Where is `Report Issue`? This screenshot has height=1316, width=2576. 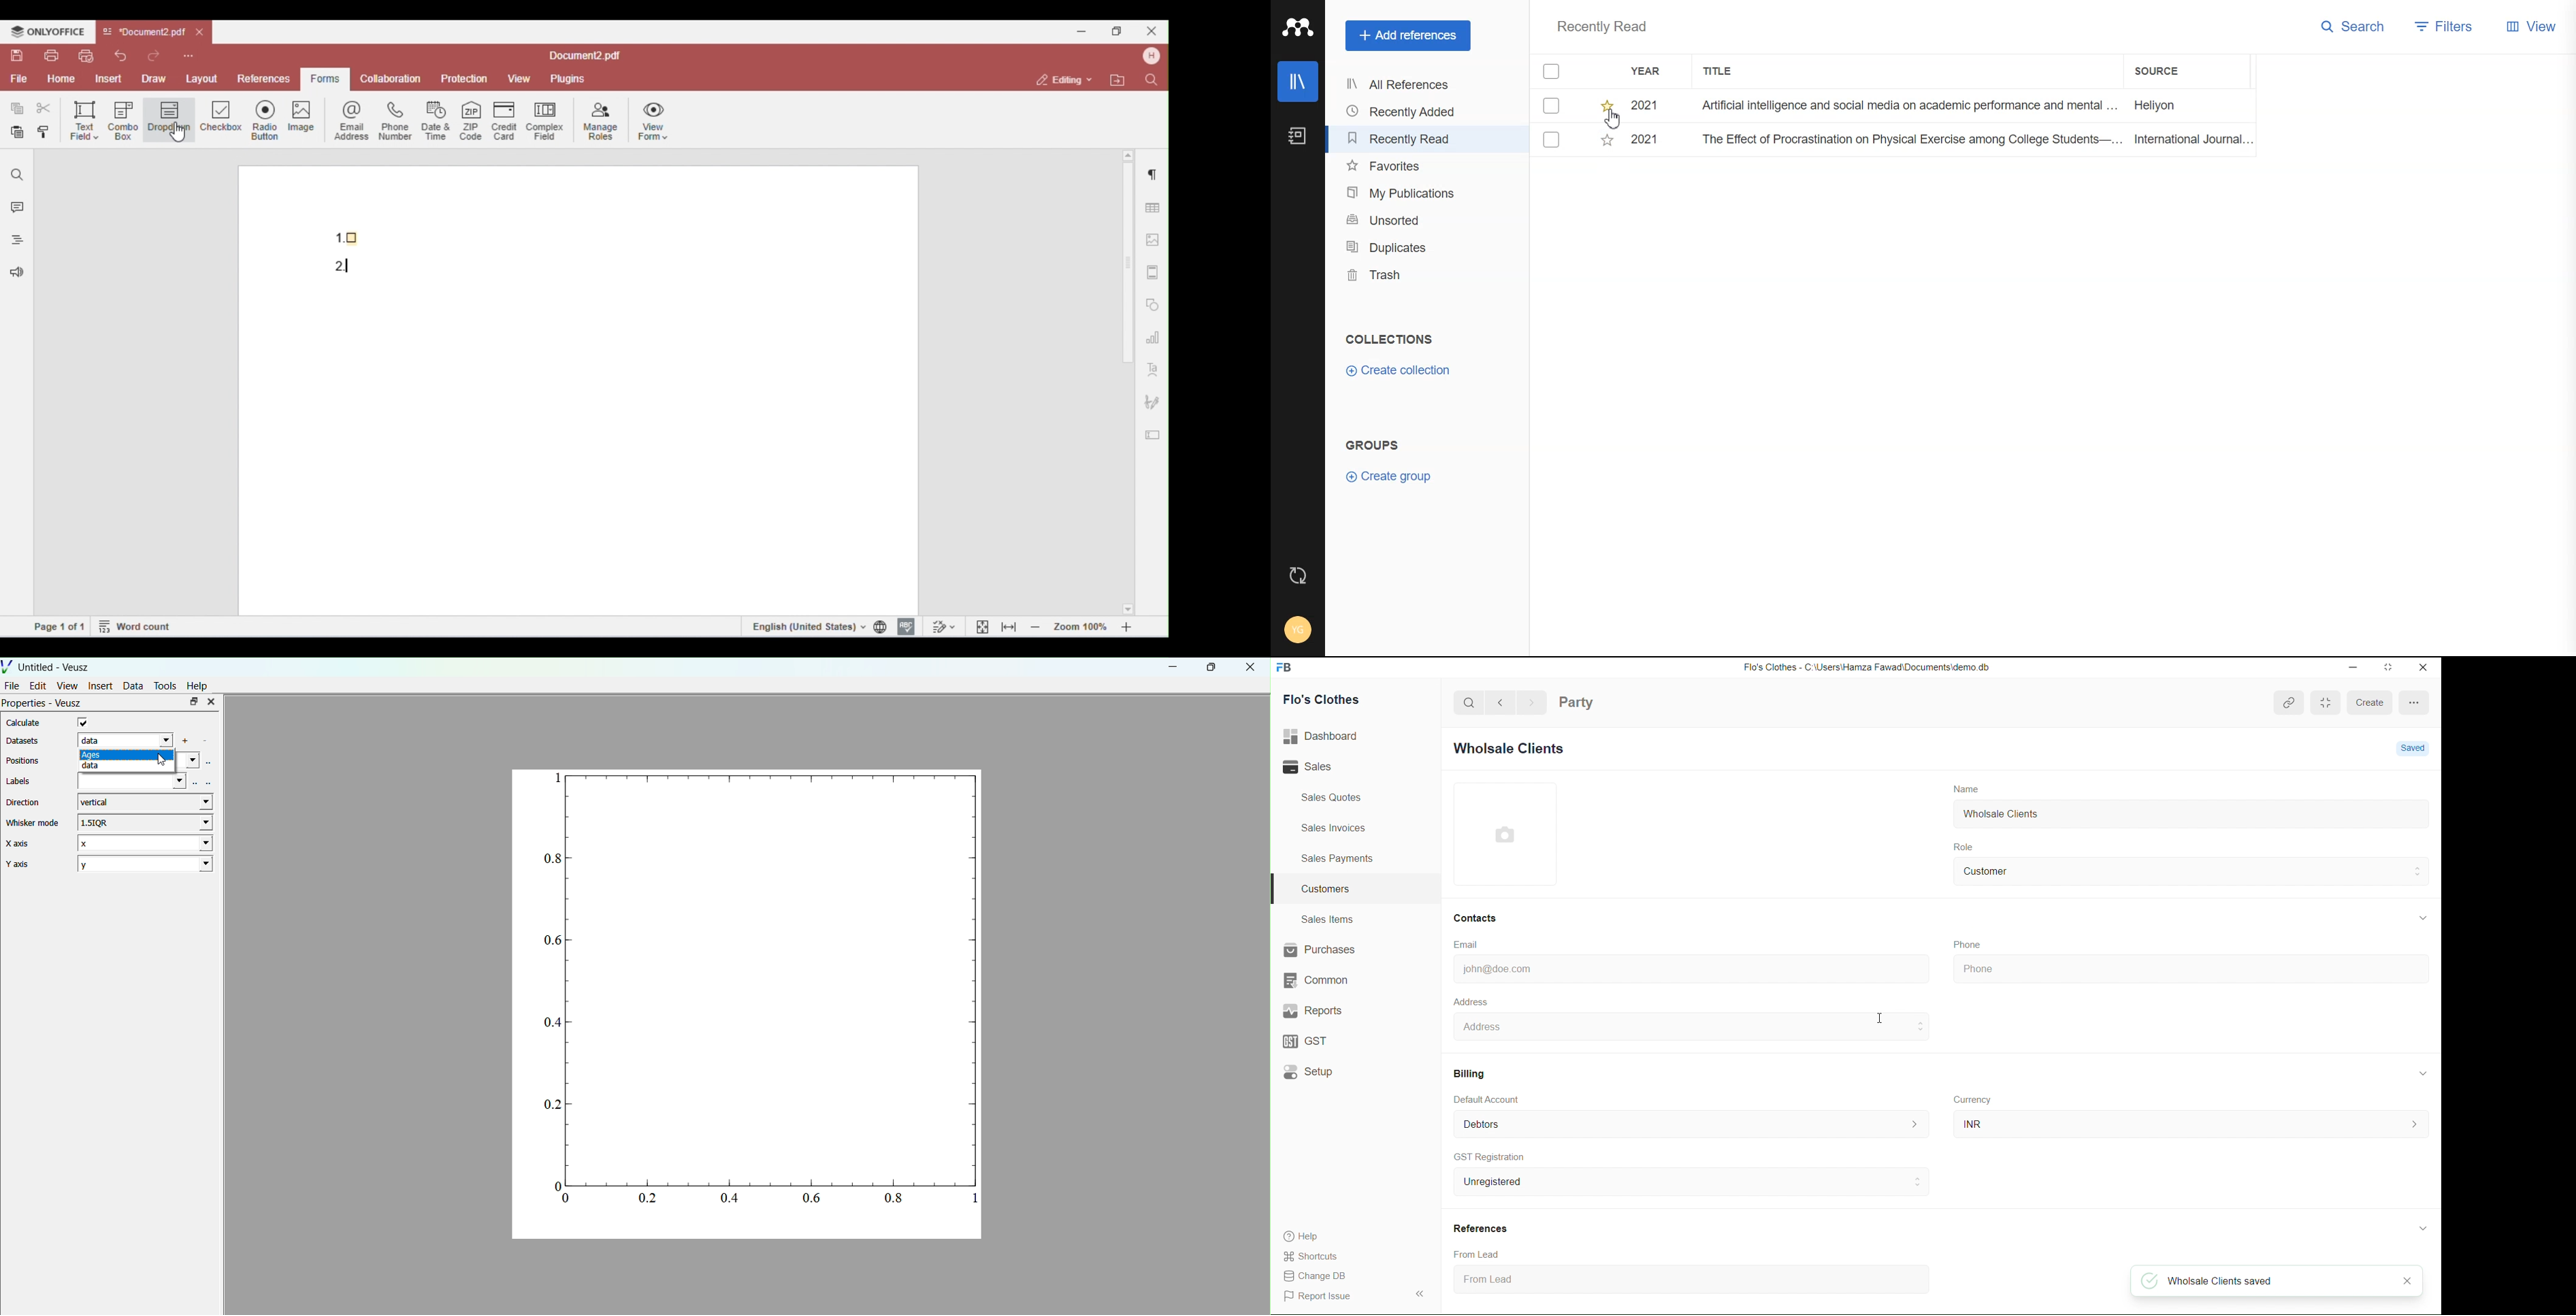
Report Issue is located at coordinates (1318, 1296).